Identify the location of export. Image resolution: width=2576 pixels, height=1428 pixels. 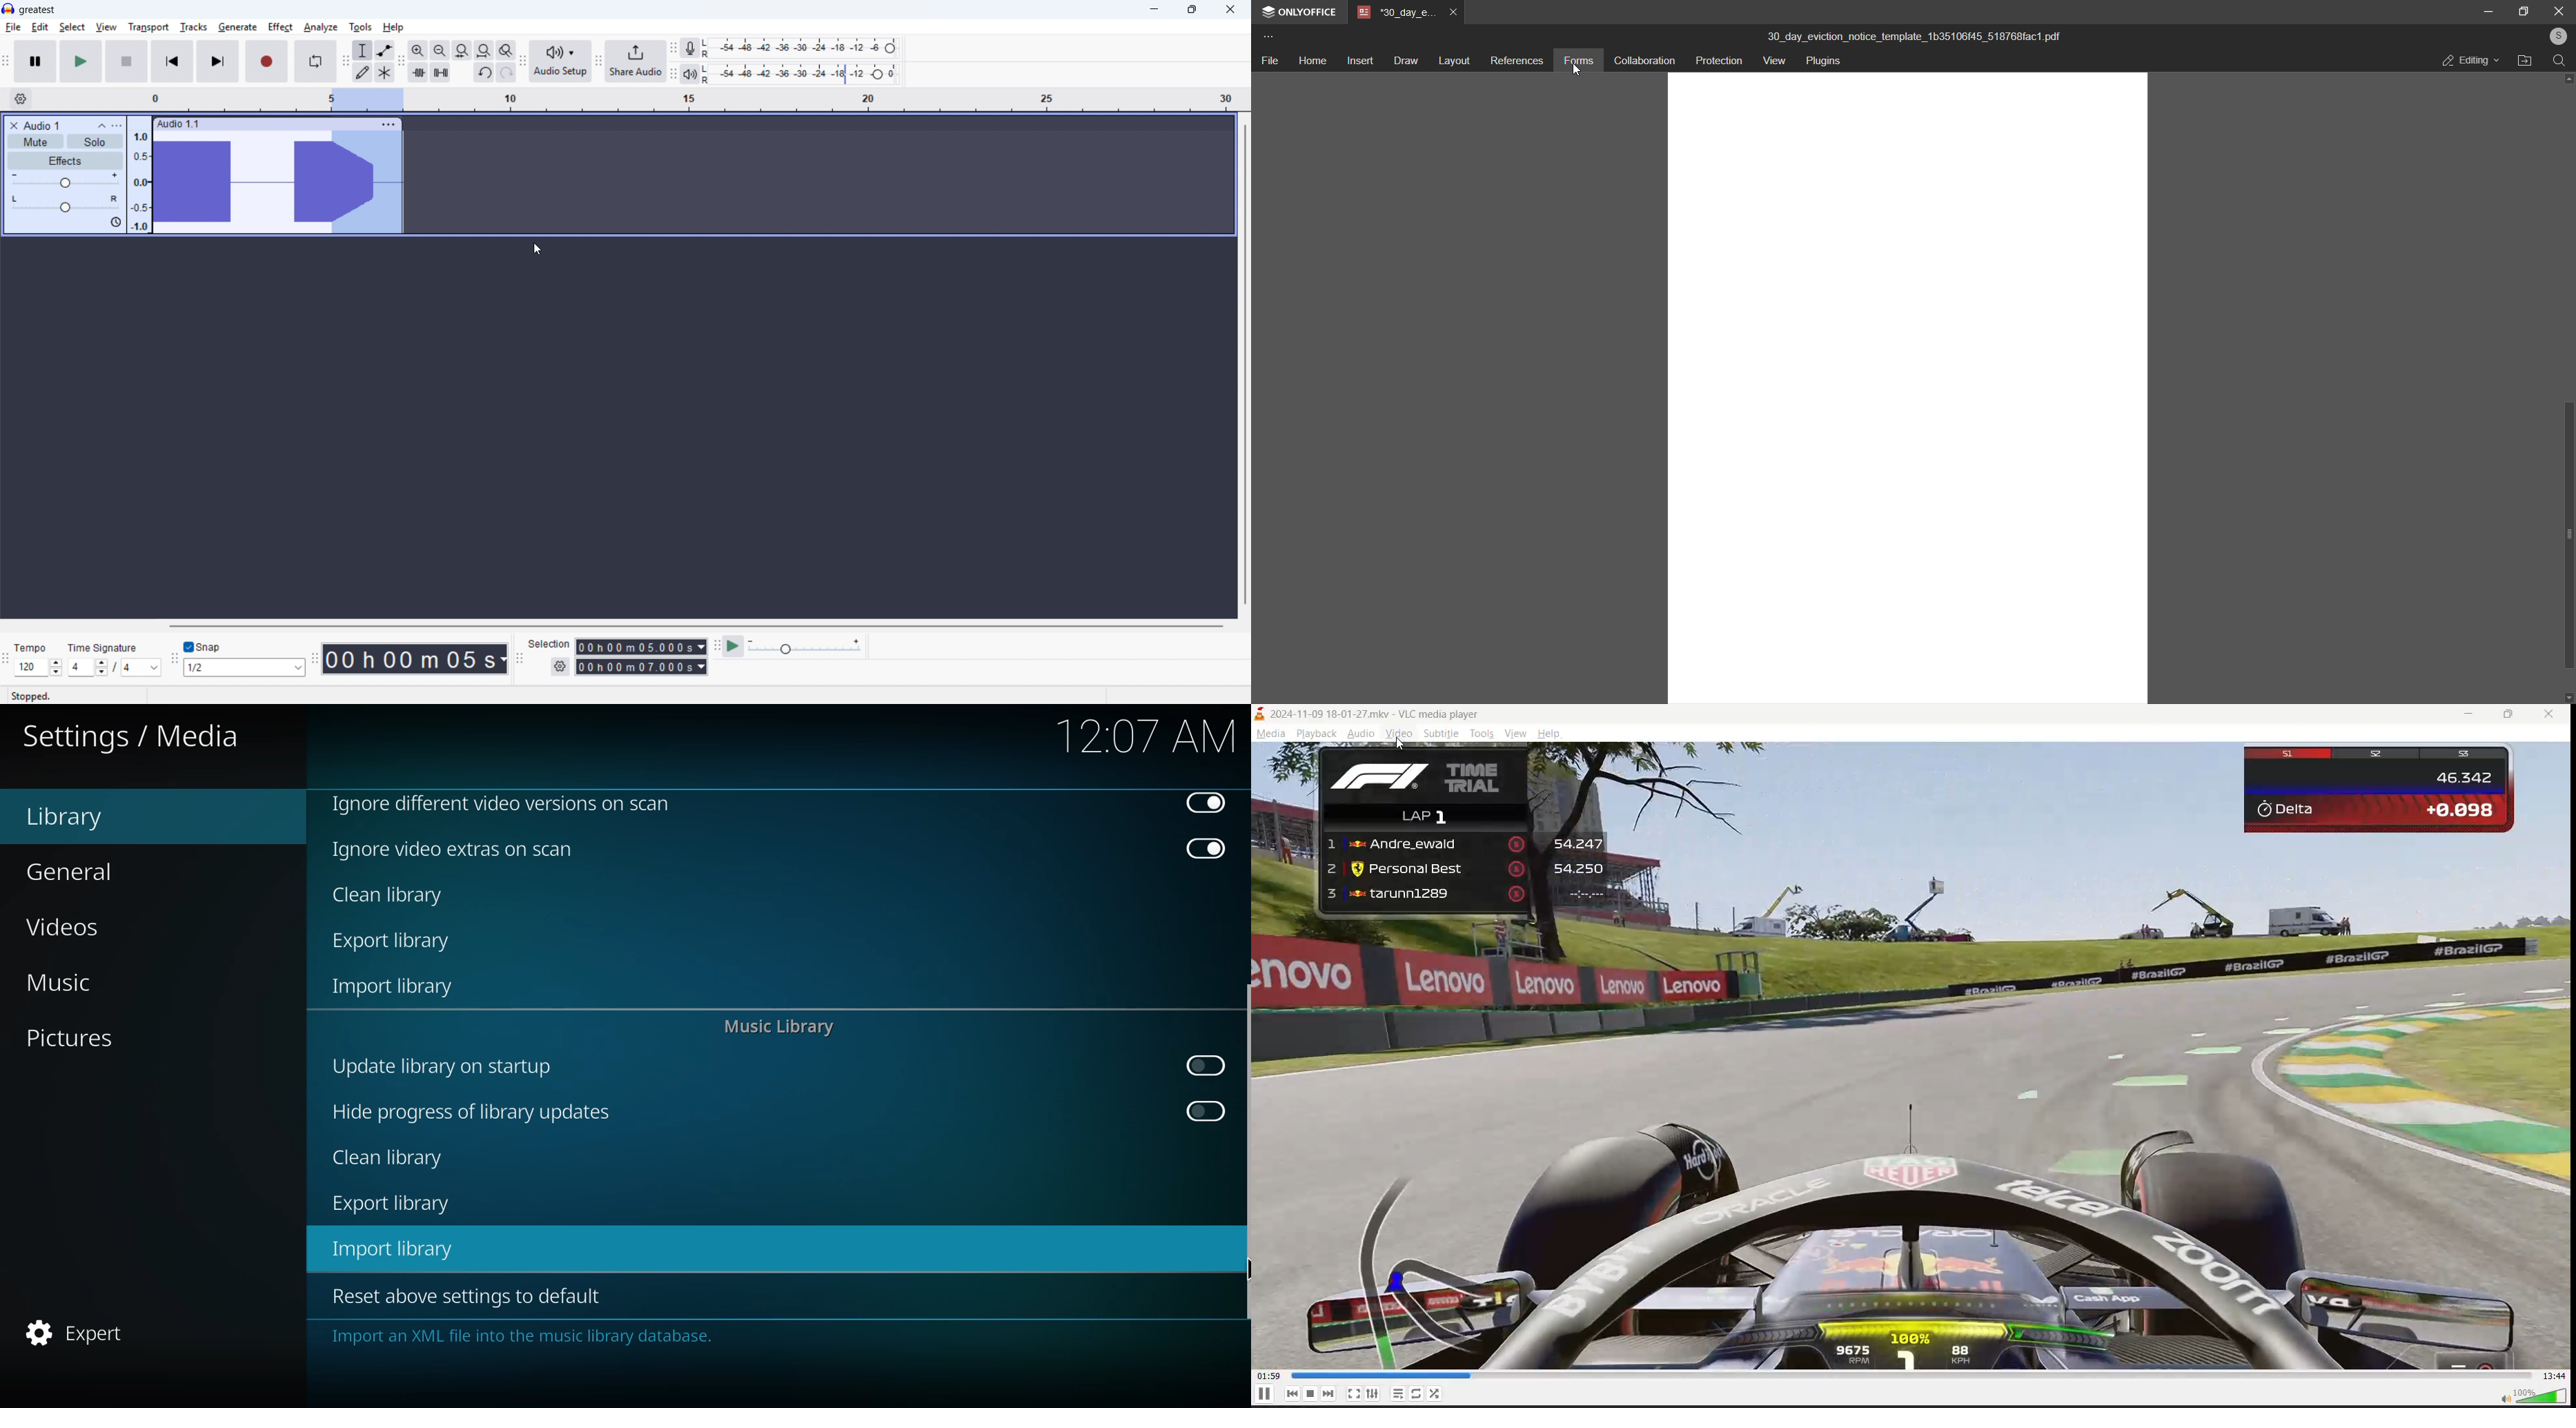
(395, 943).